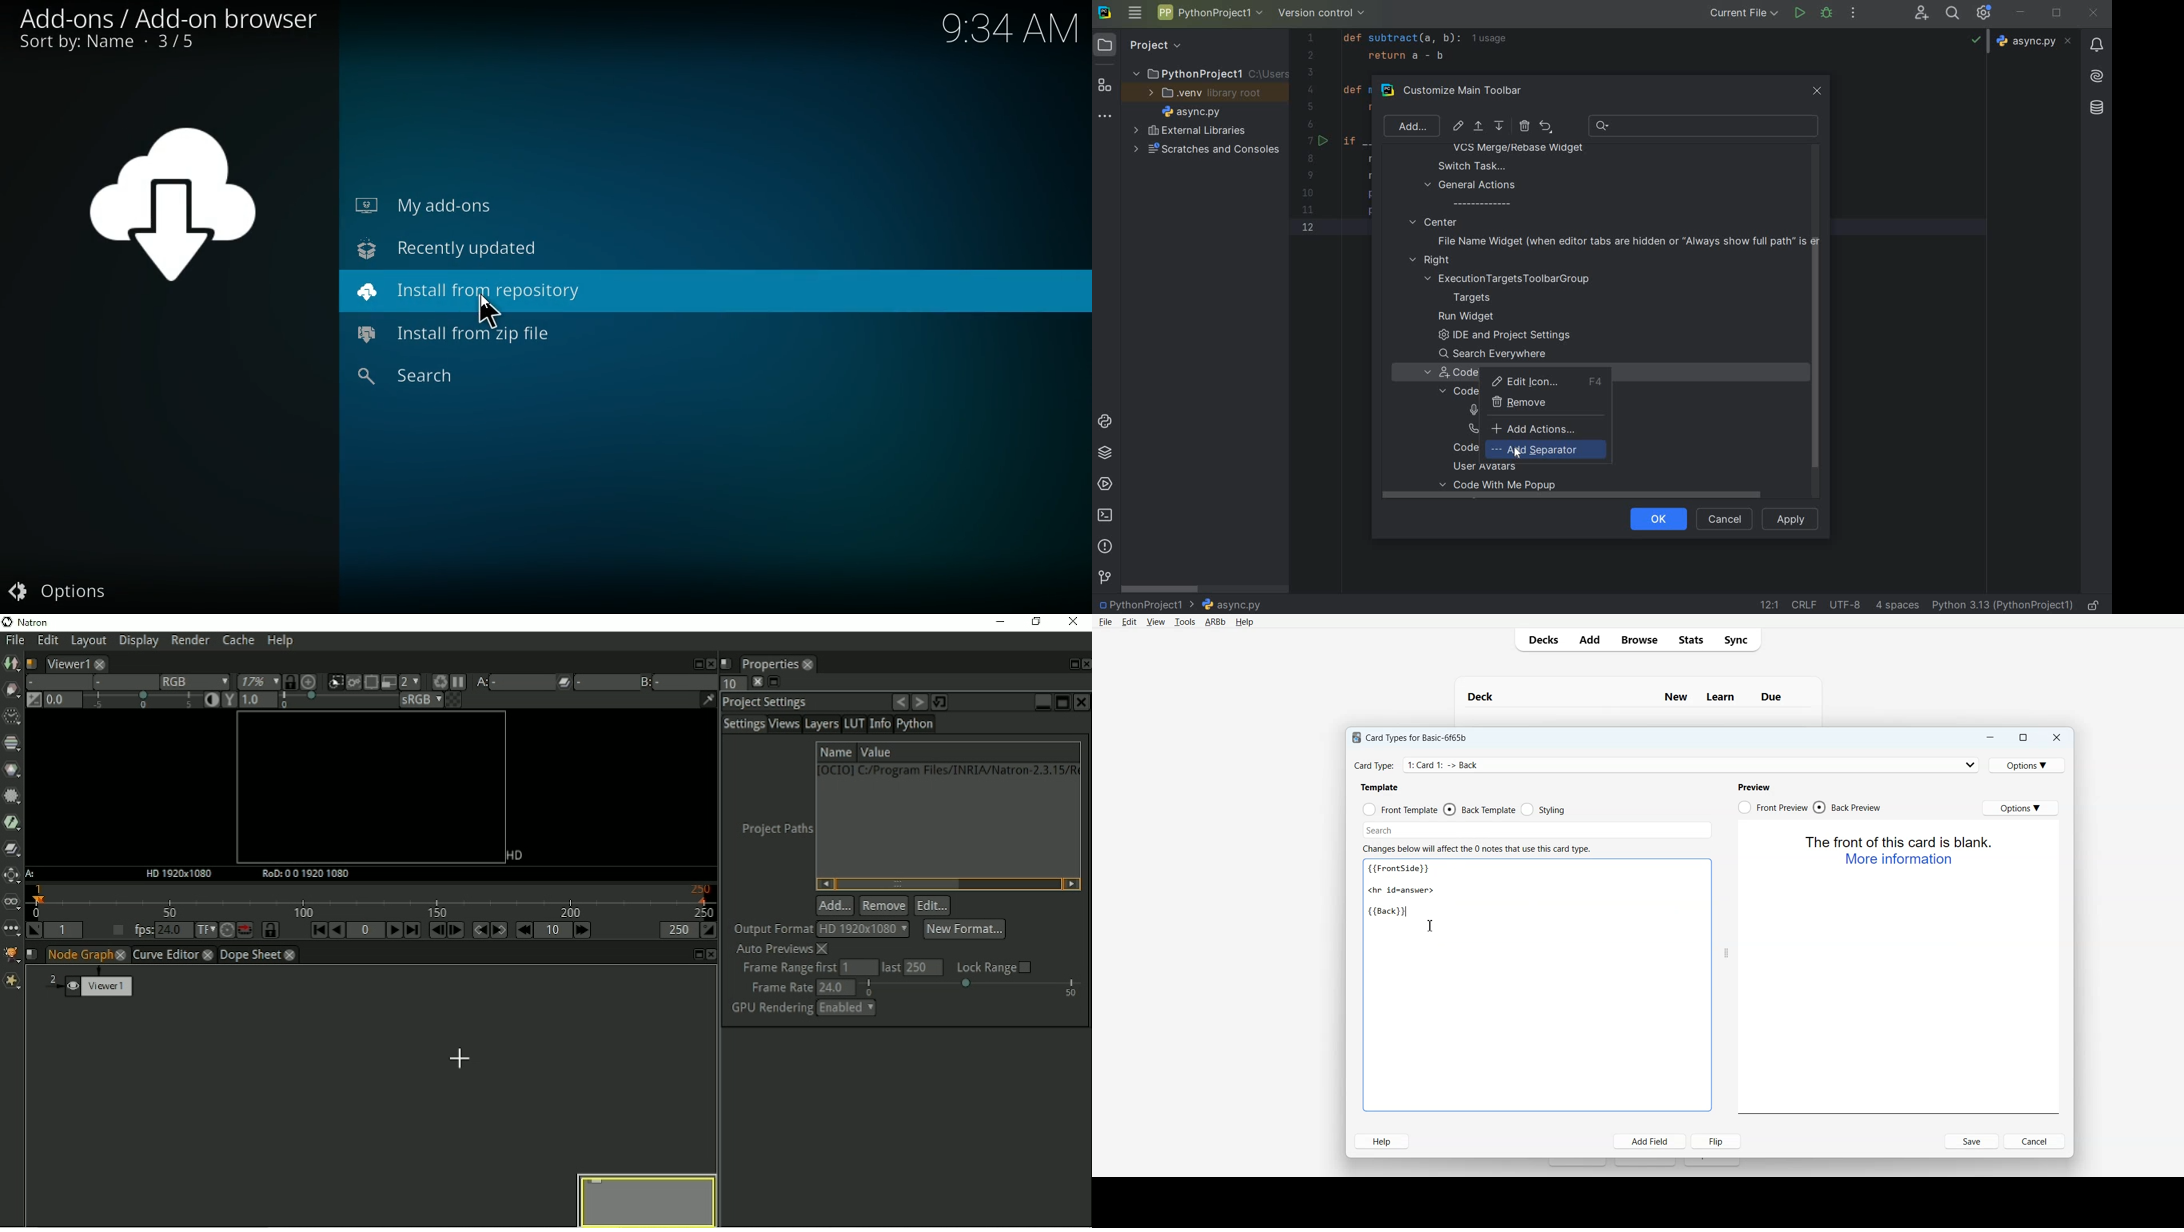 The image size is (2184, 1232). Describe the element at coordinates (1739, 640) in the screenshot. I see `Sync` at that location.